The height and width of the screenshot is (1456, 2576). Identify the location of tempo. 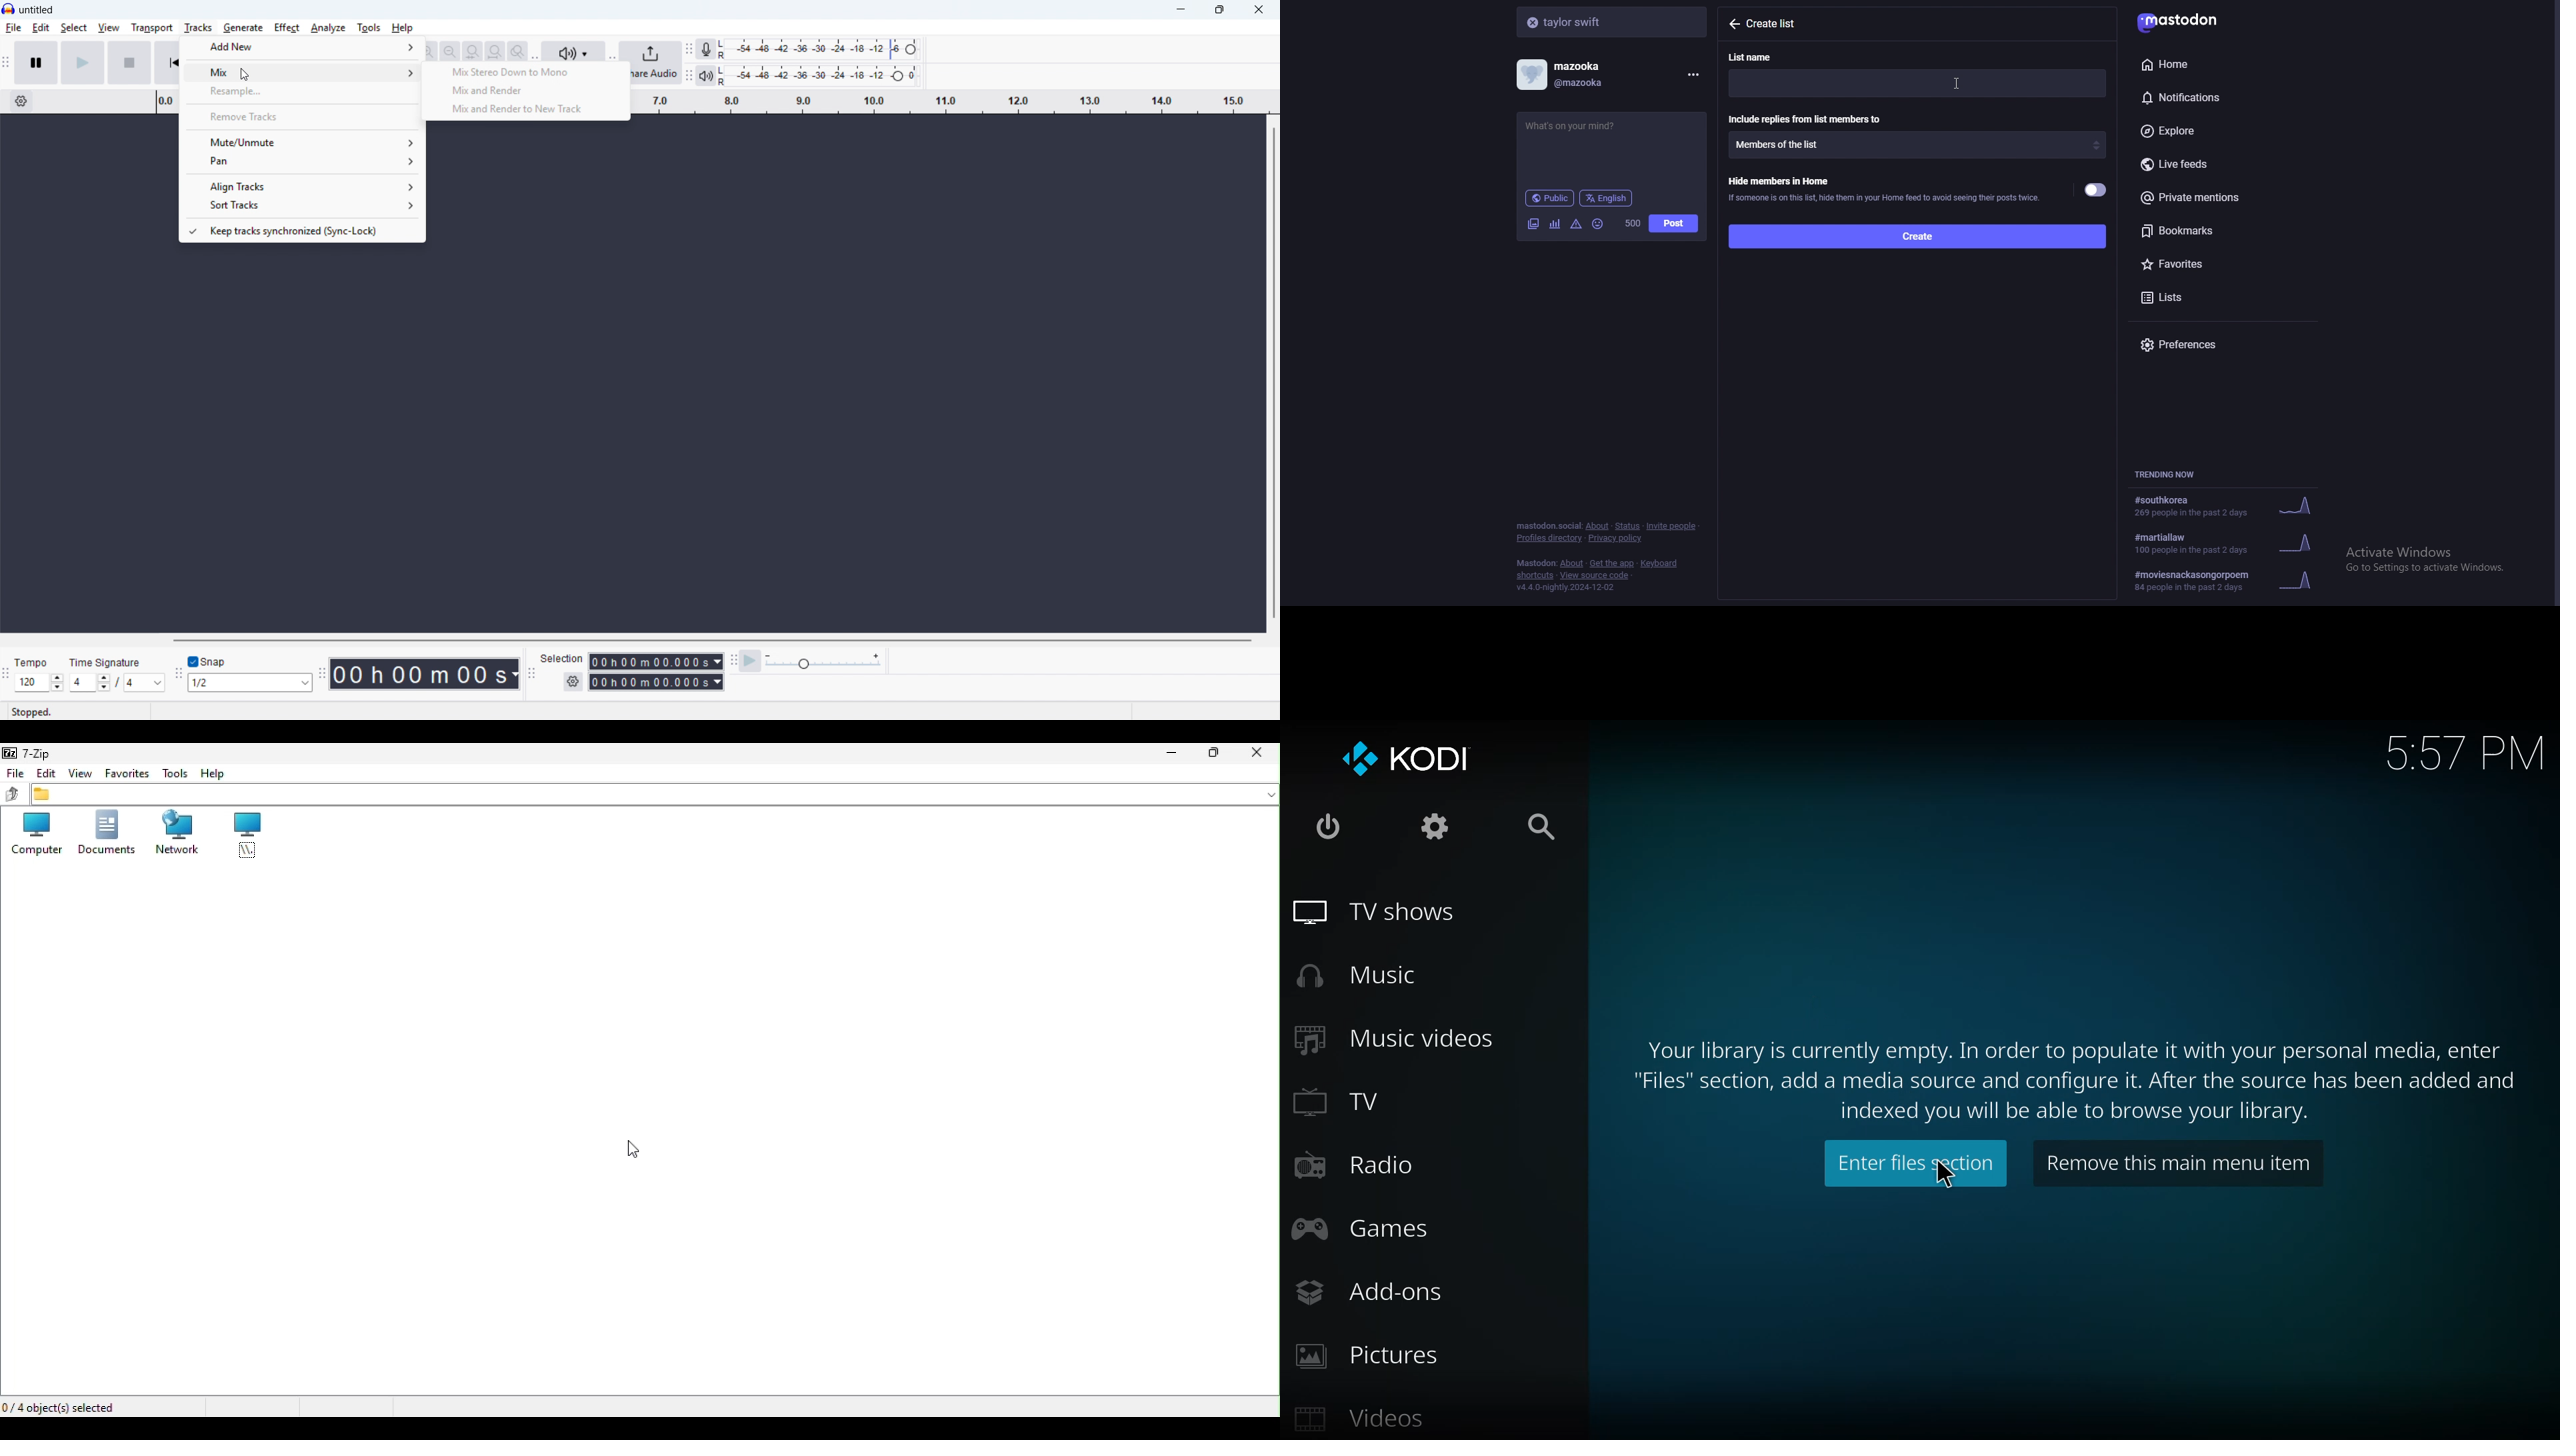
(31, 663).